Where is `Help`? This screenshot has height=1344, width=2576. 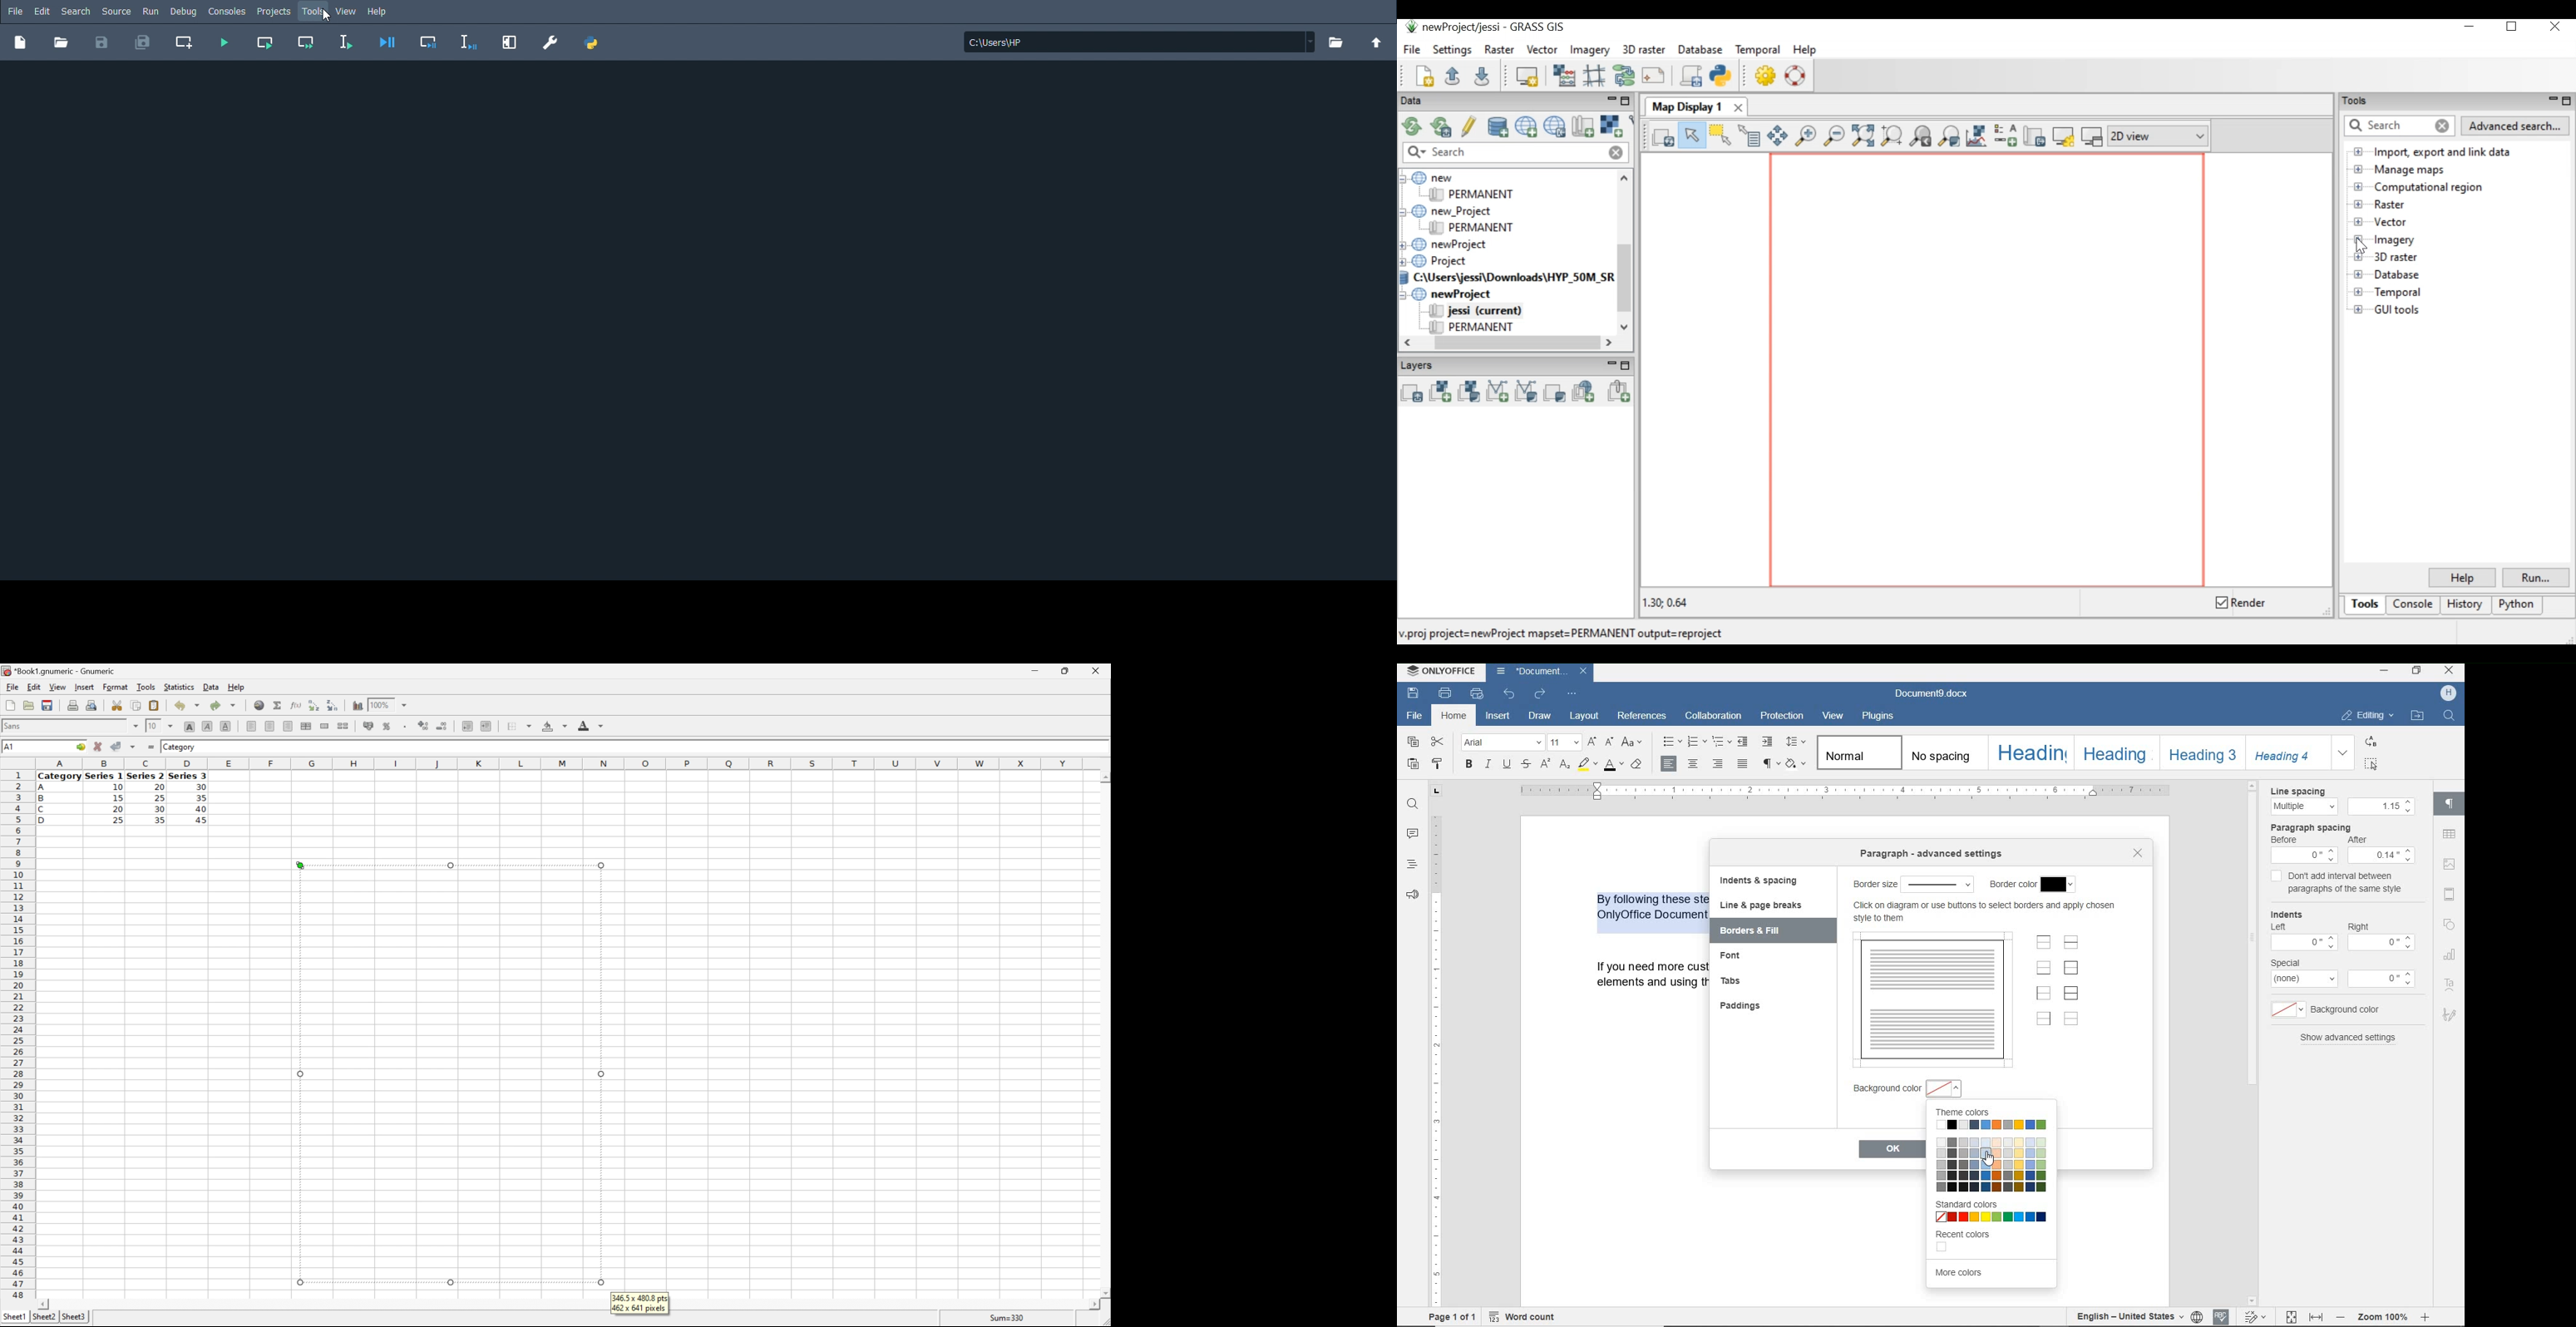
Help is located at coordinates (378, 12).